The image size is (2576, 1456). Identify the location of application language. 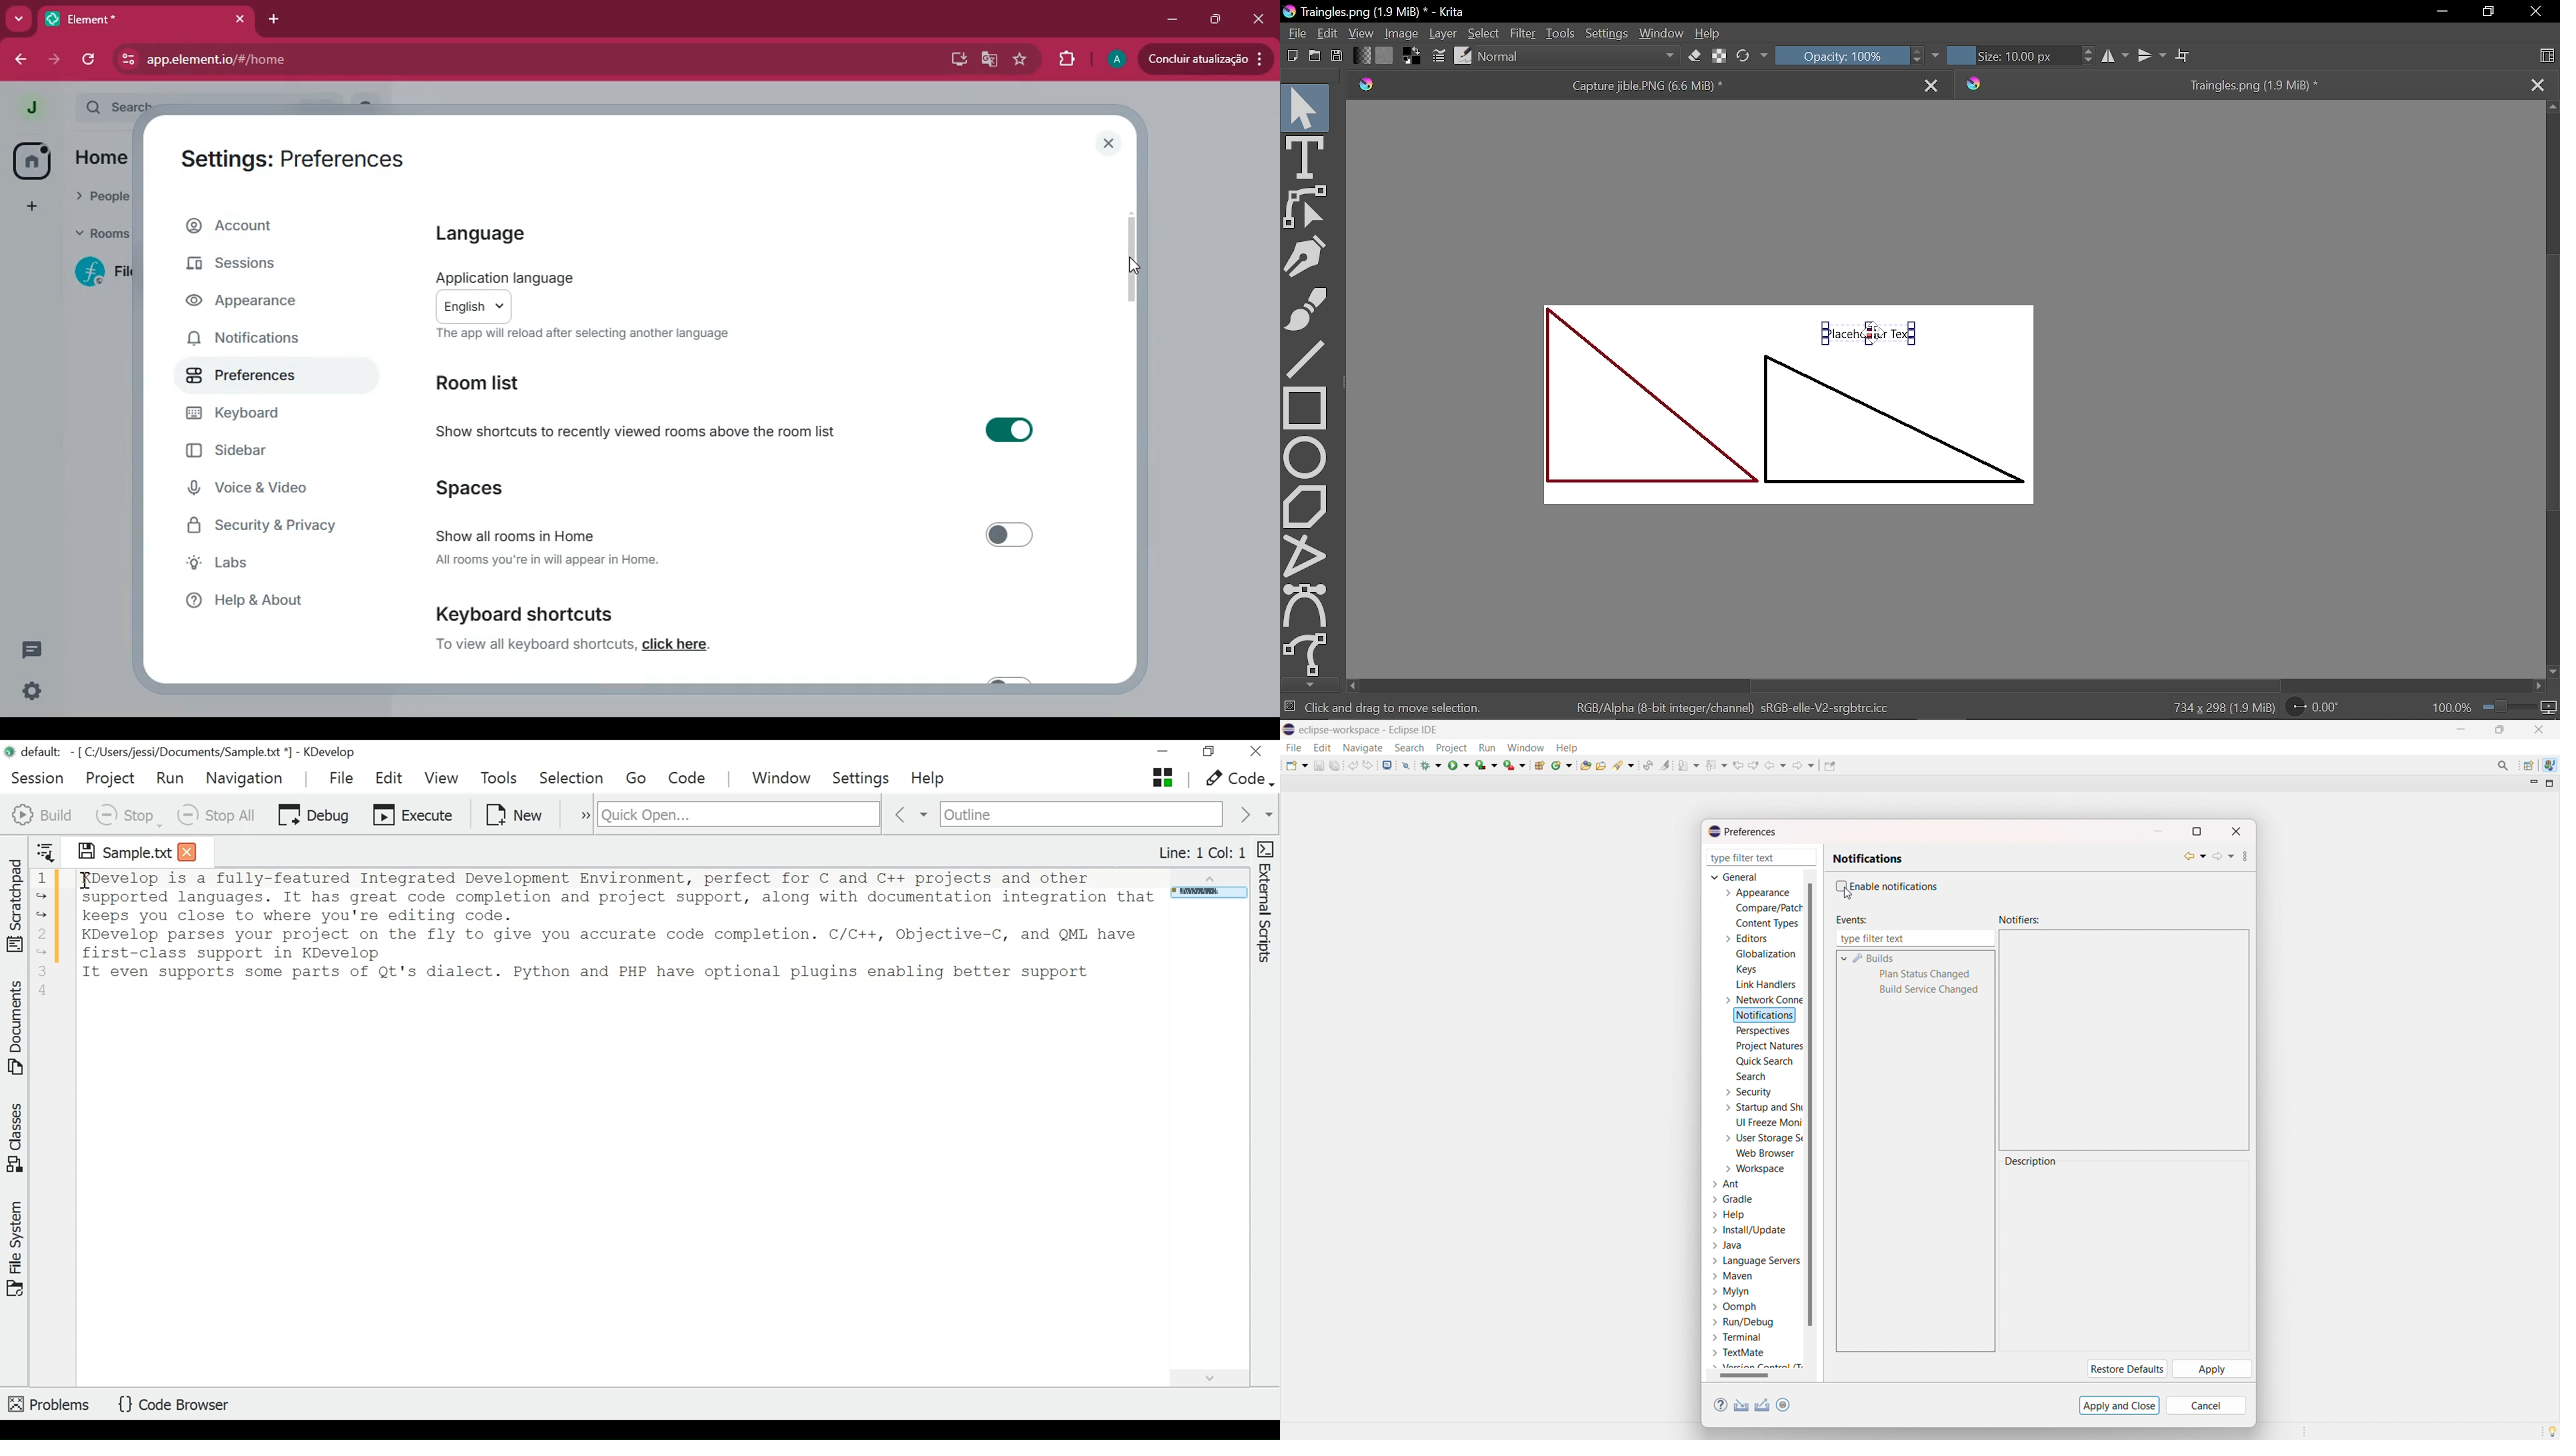
(508, 278).